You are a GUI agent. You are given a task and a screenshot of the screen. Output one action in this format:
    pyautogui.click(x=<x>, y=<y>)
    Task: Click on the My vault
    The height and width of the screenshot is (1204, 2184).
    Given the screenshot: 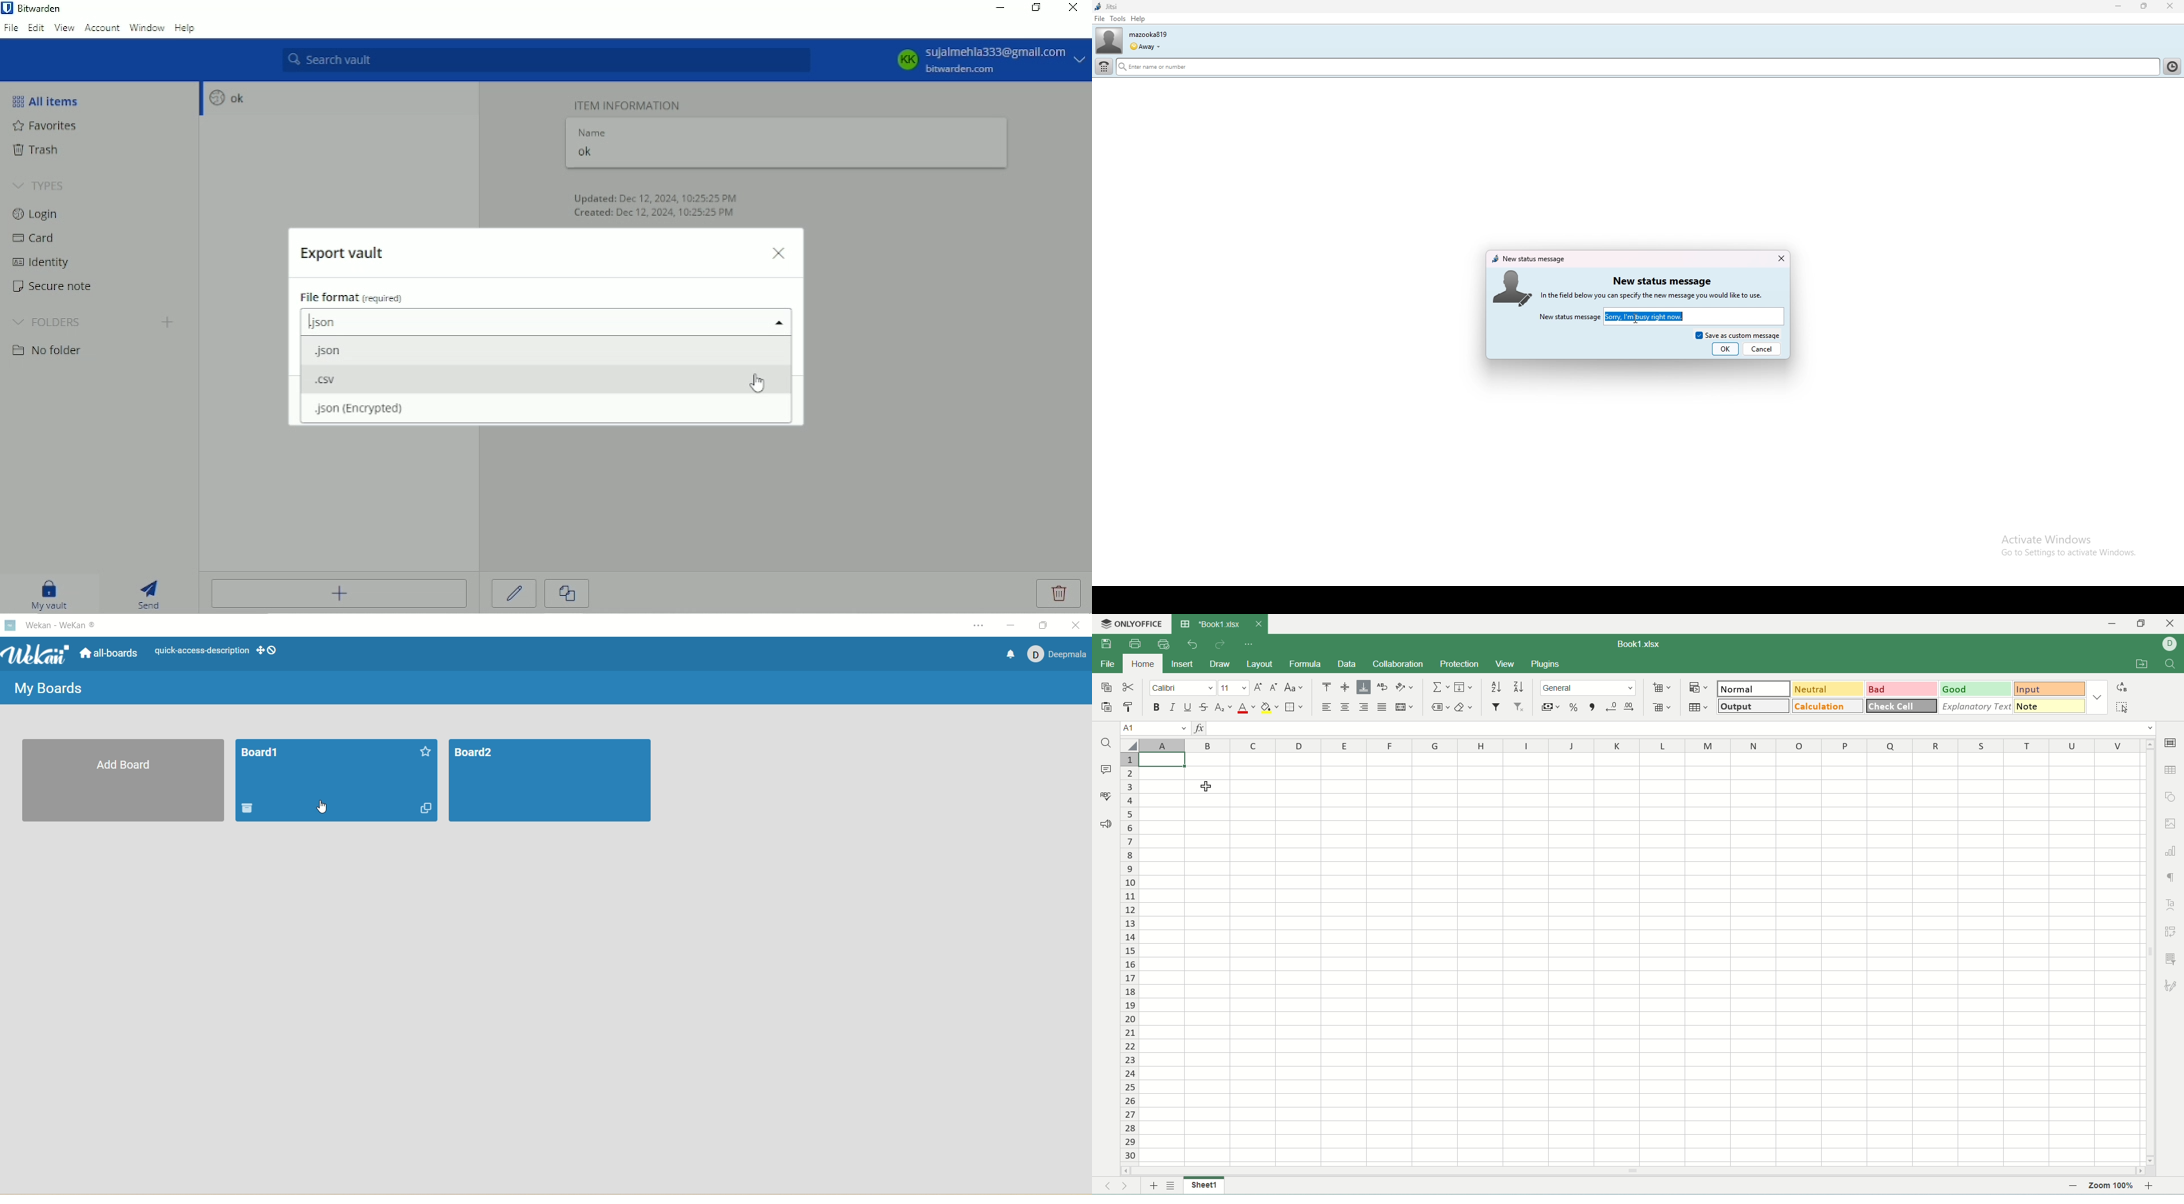 What is the action you would take?
    pyautogui.click(x=49, y=593)
    